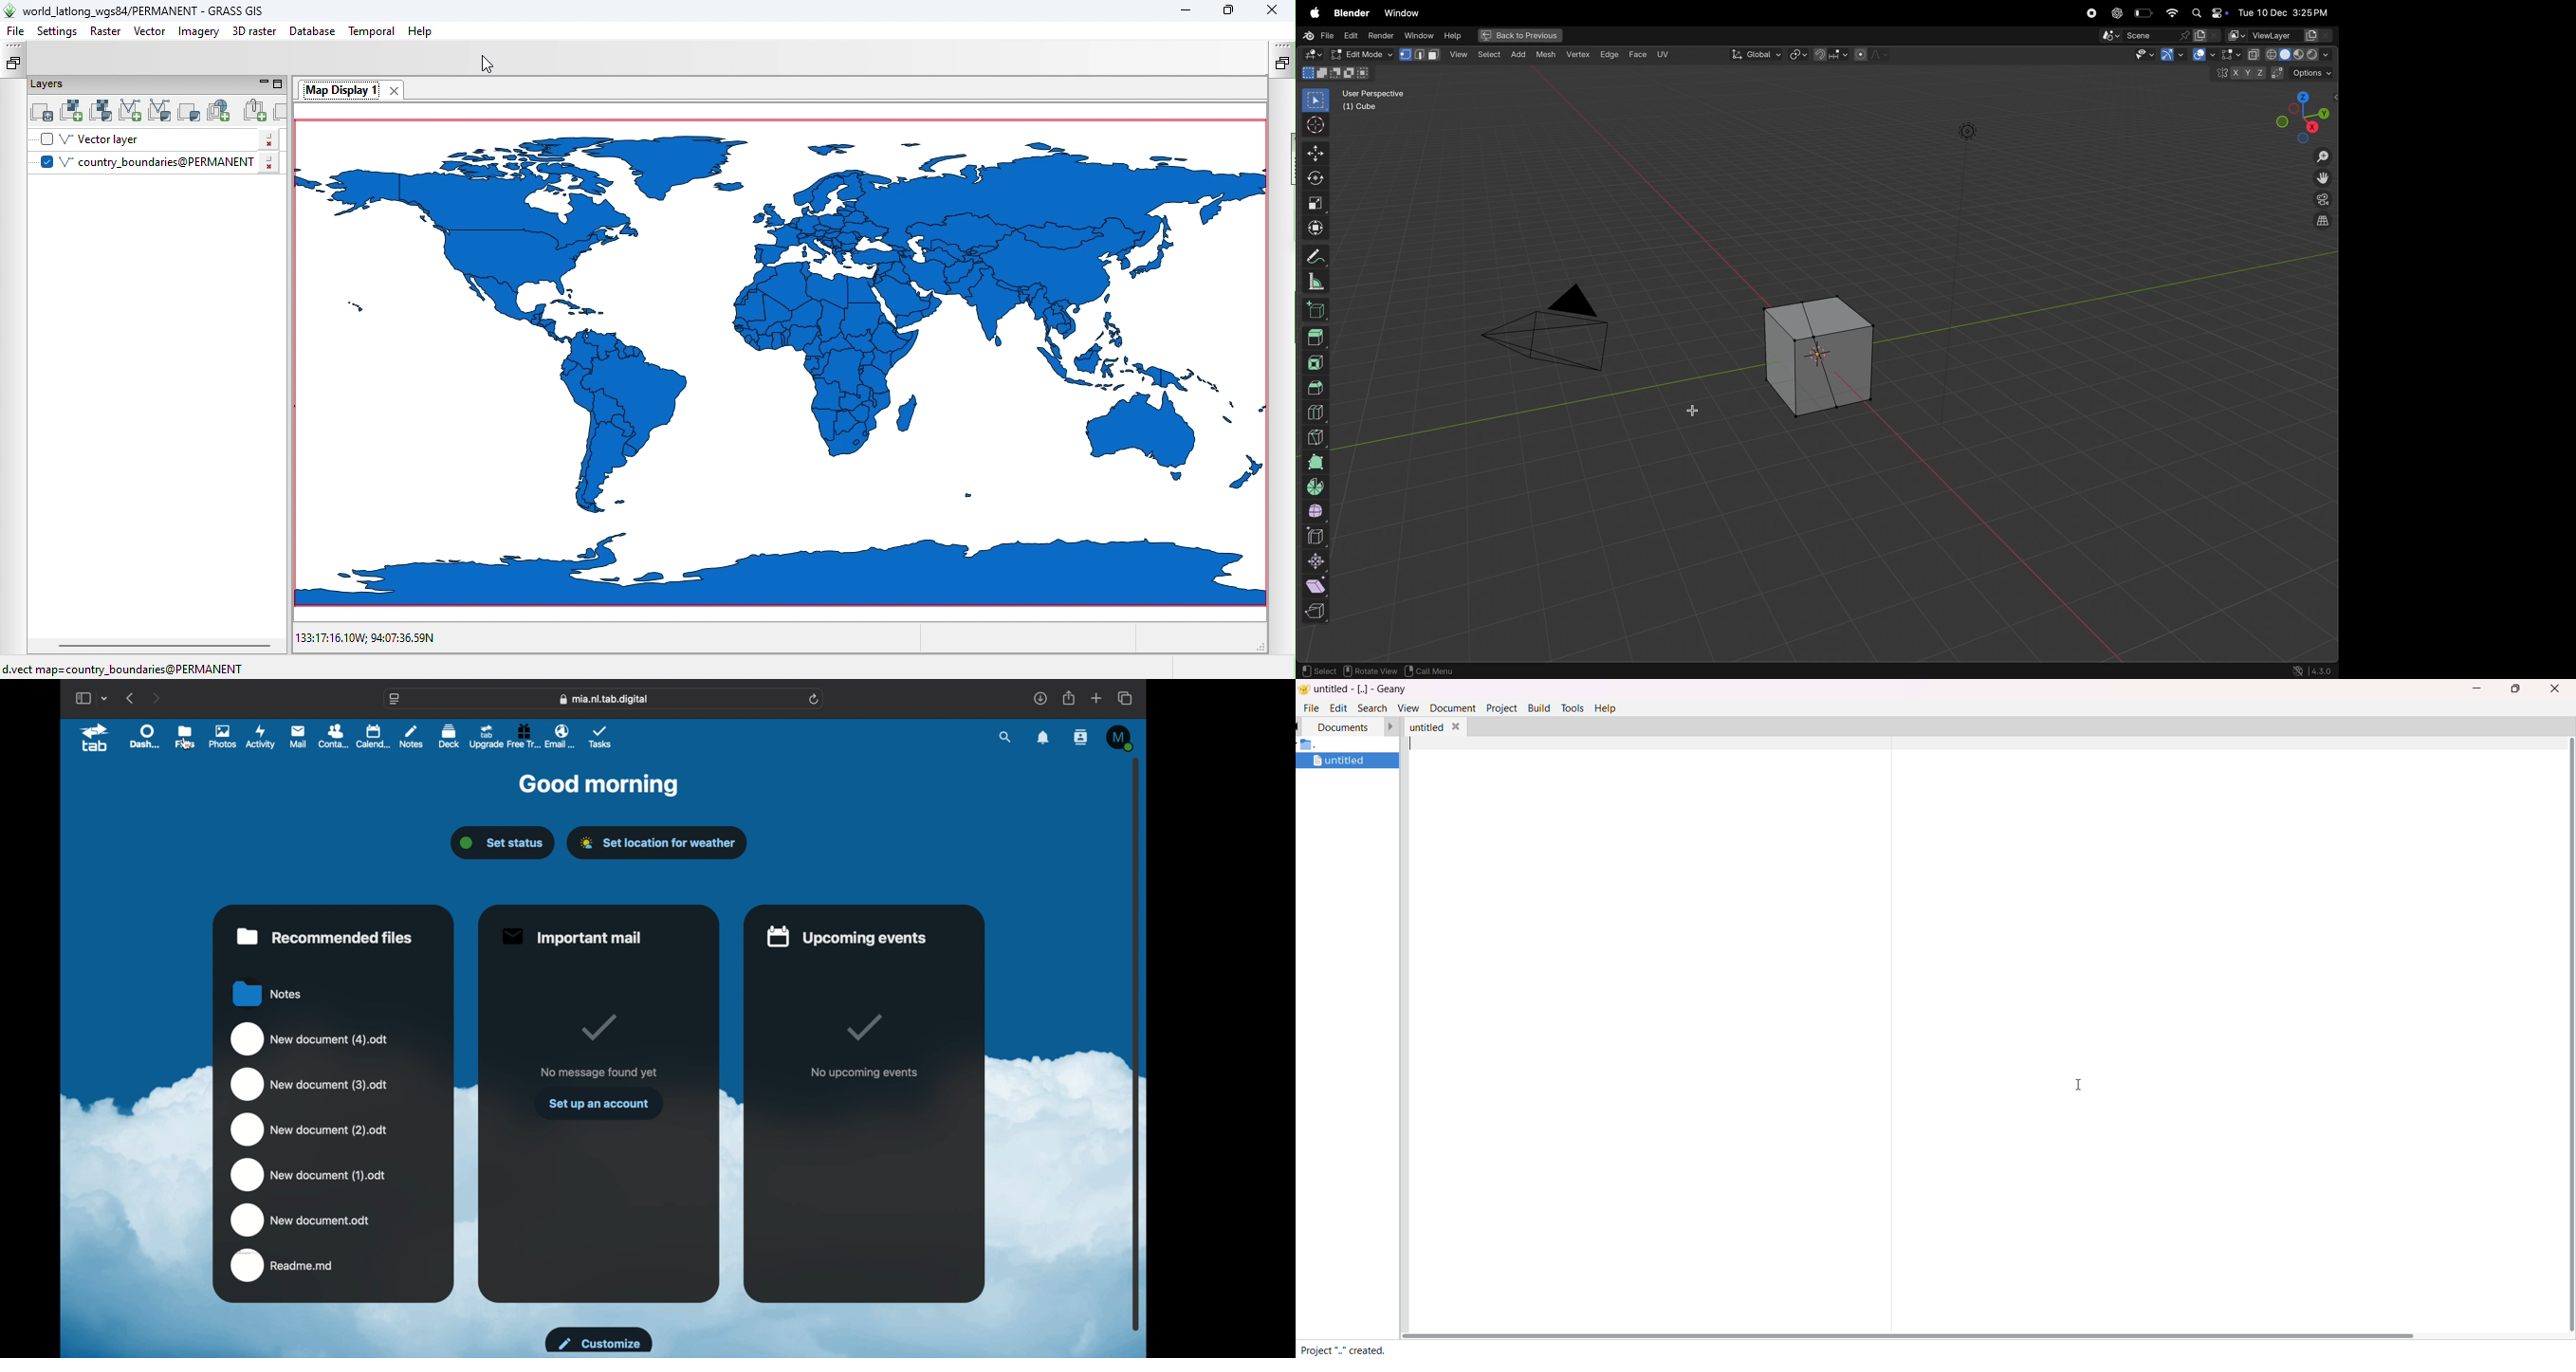 This screenshot has height=1372, width=2576. What do you see at coordinates (309, 1173) in the screenshot?
I see `new document` at bounding box center [309, 1173].